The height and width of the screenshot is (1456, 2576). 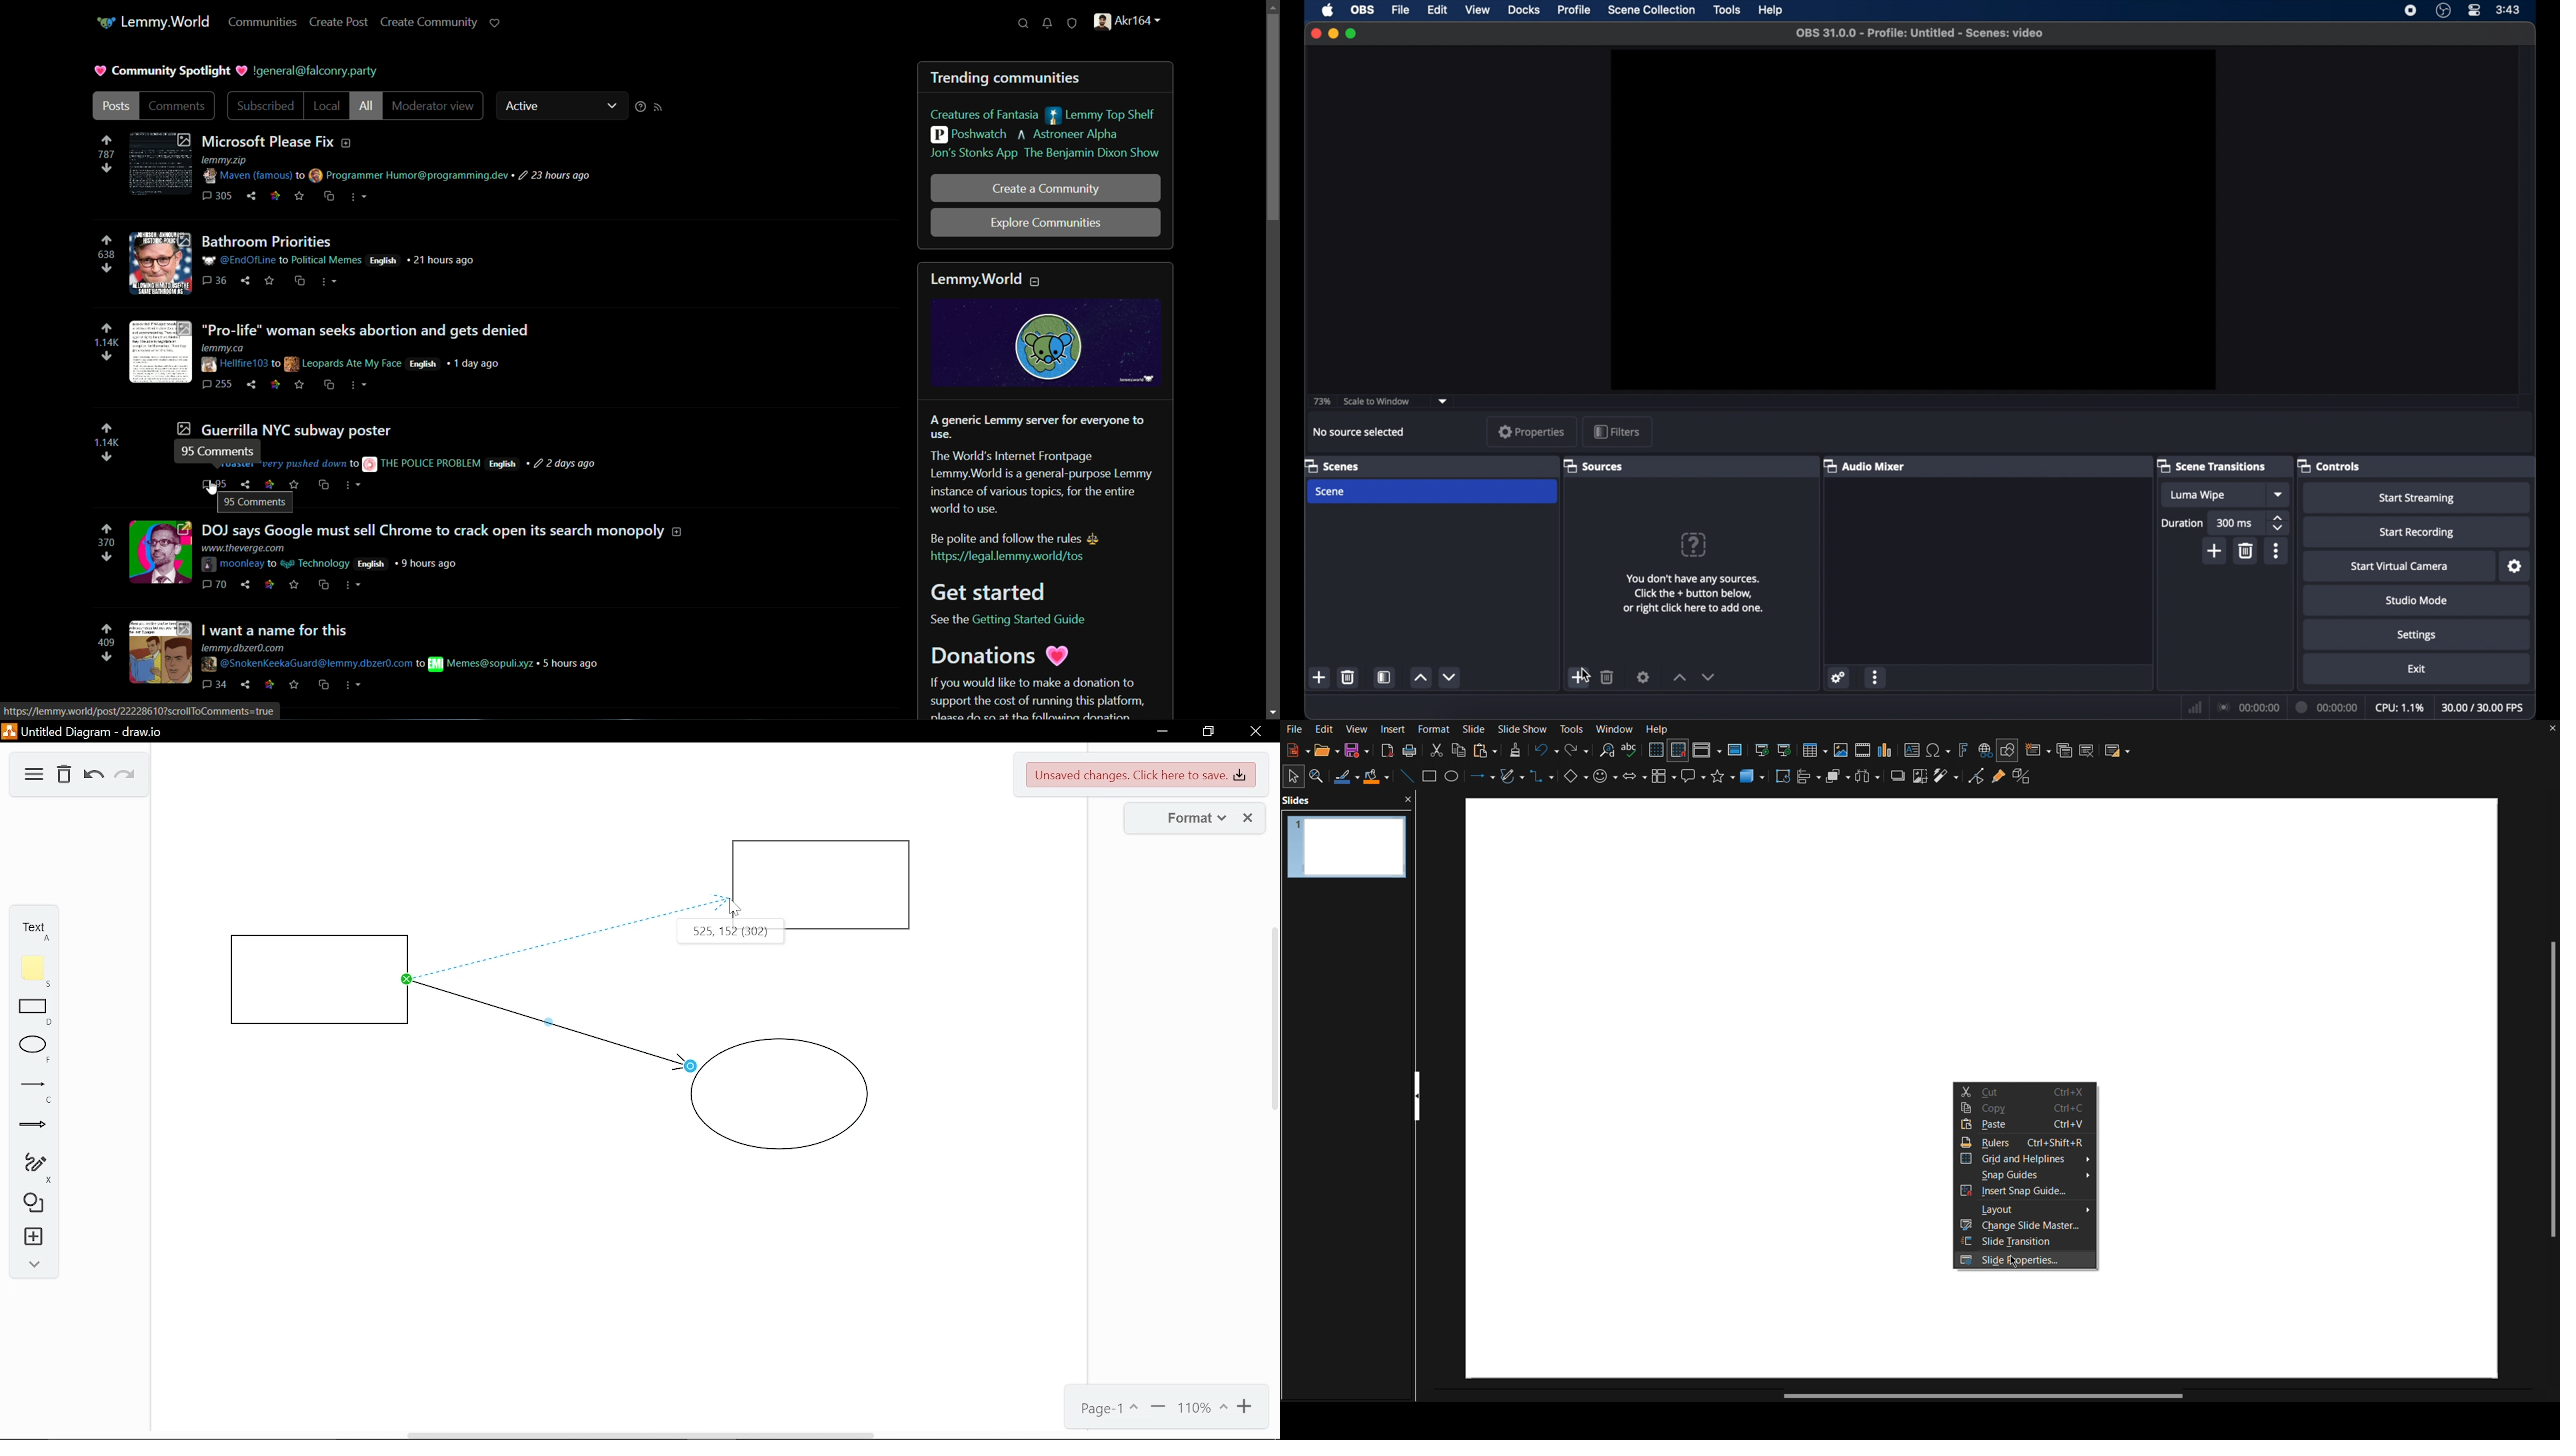 I want to click on View, so click(x=1357, y=729).